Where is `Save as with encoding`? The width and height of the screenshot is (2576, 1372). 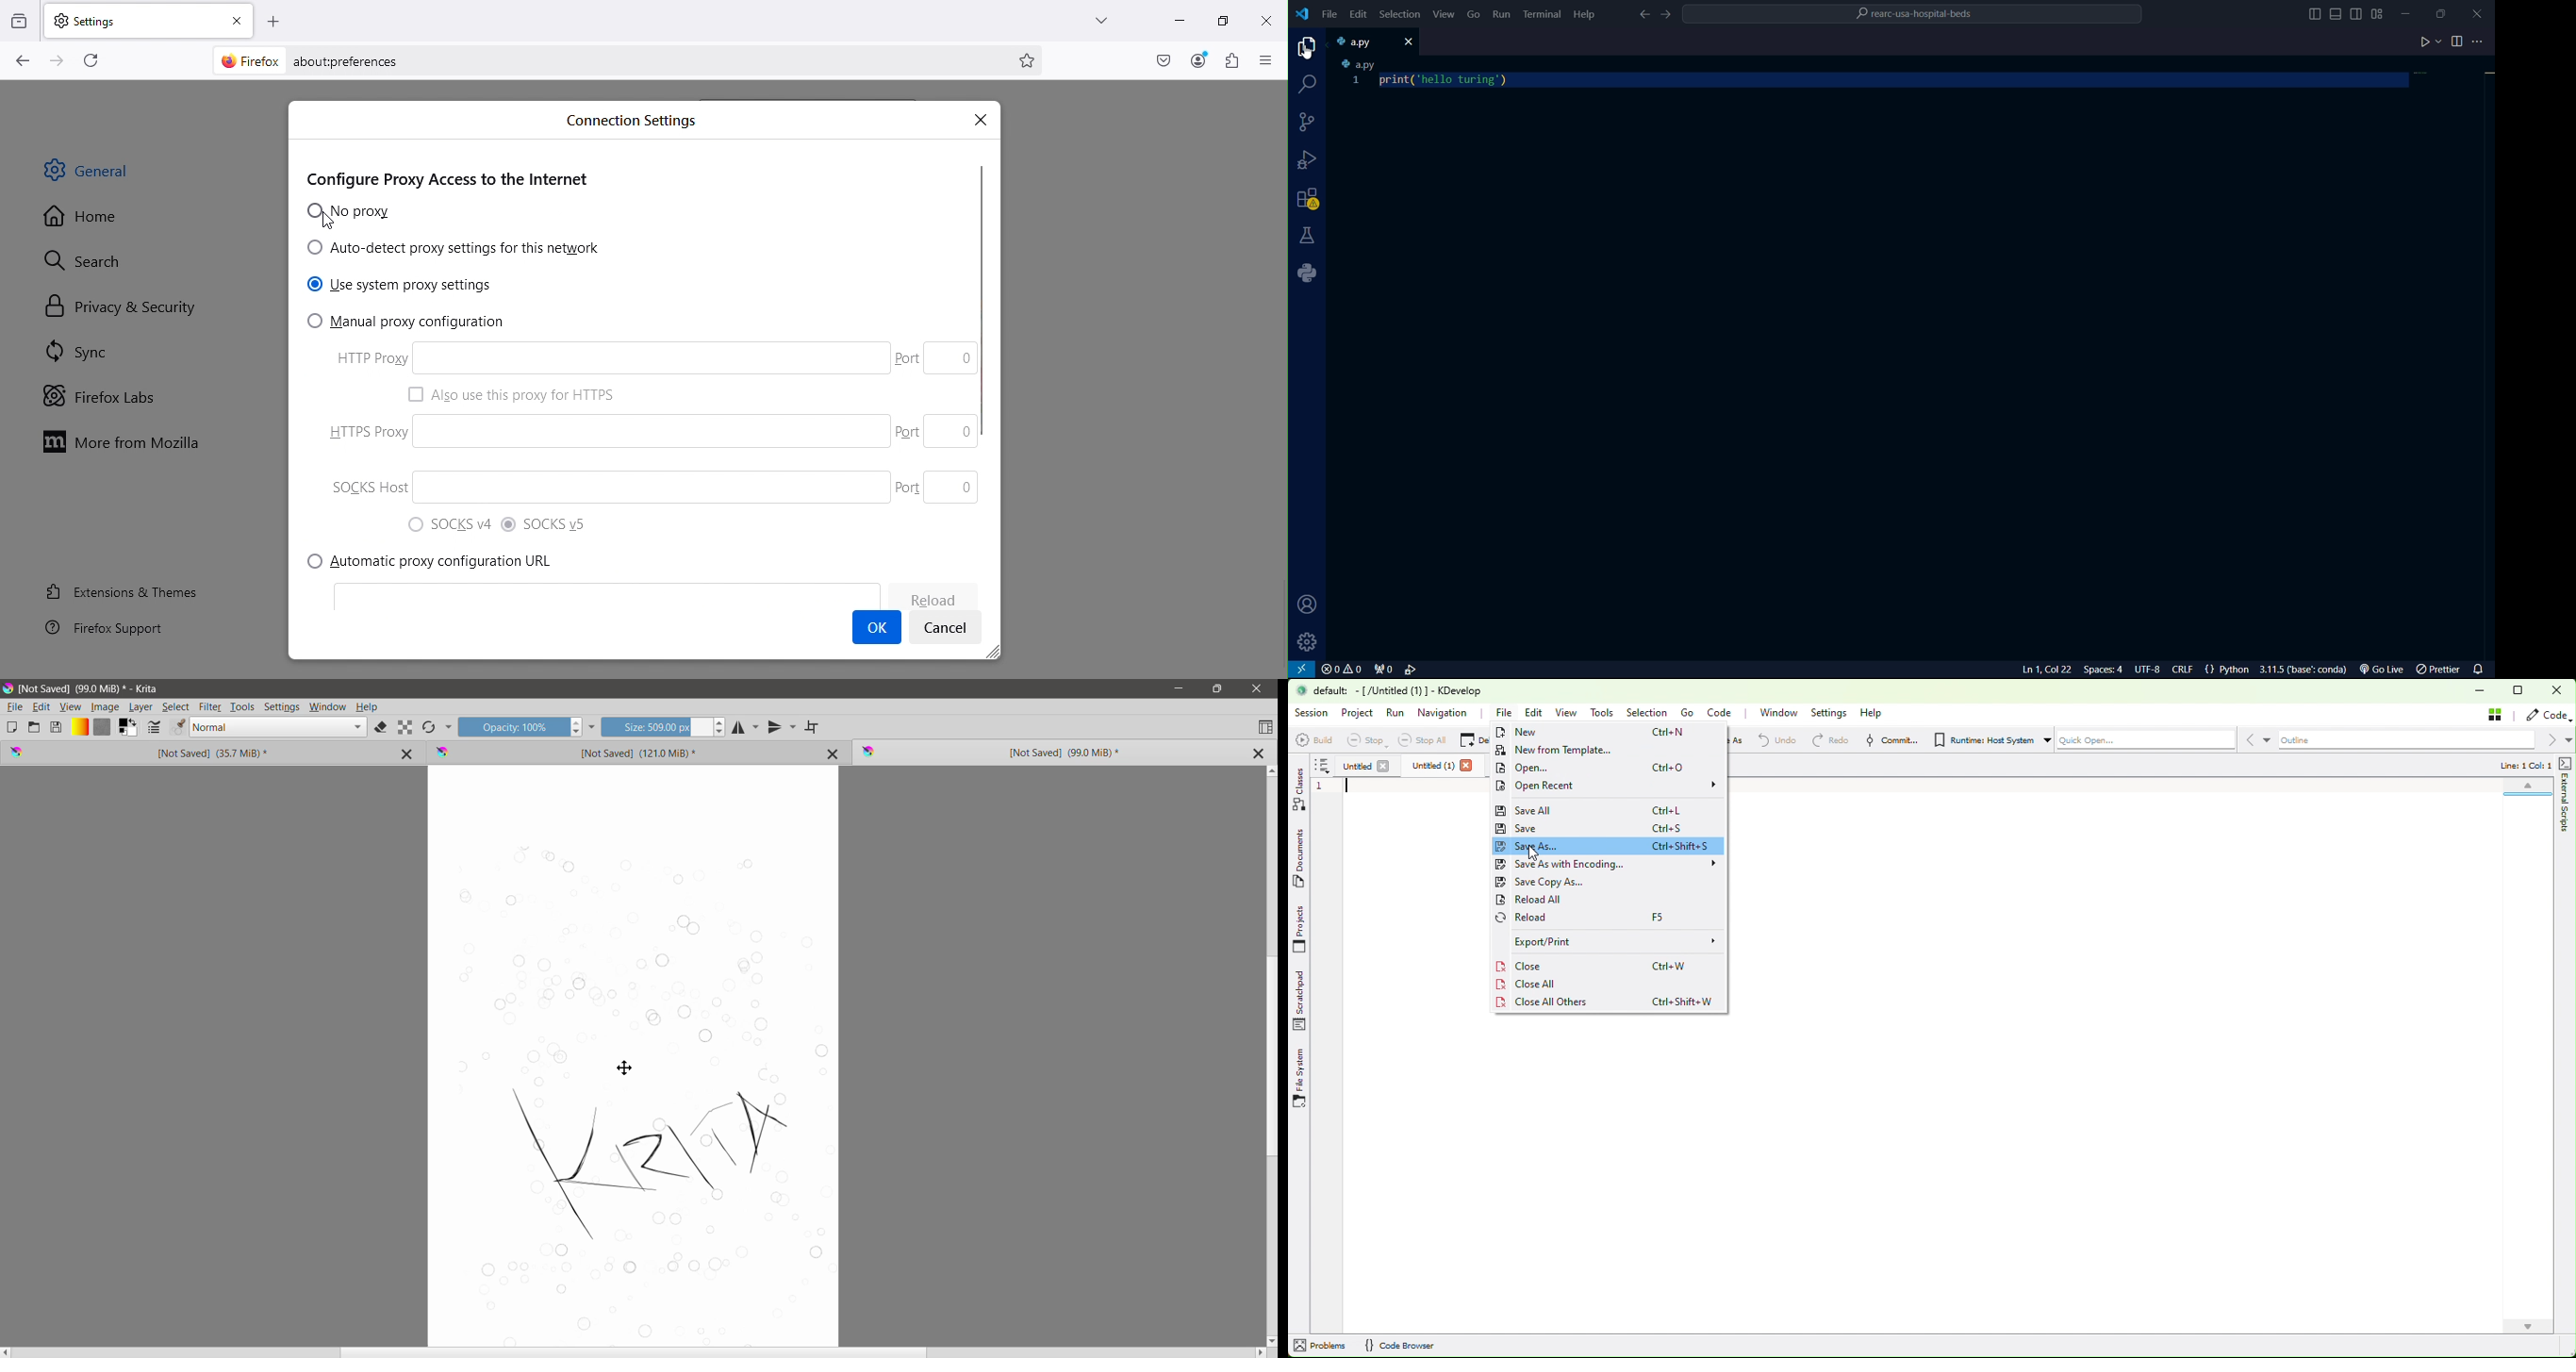 Save as with encoding is located at coordinates (1605, 864).